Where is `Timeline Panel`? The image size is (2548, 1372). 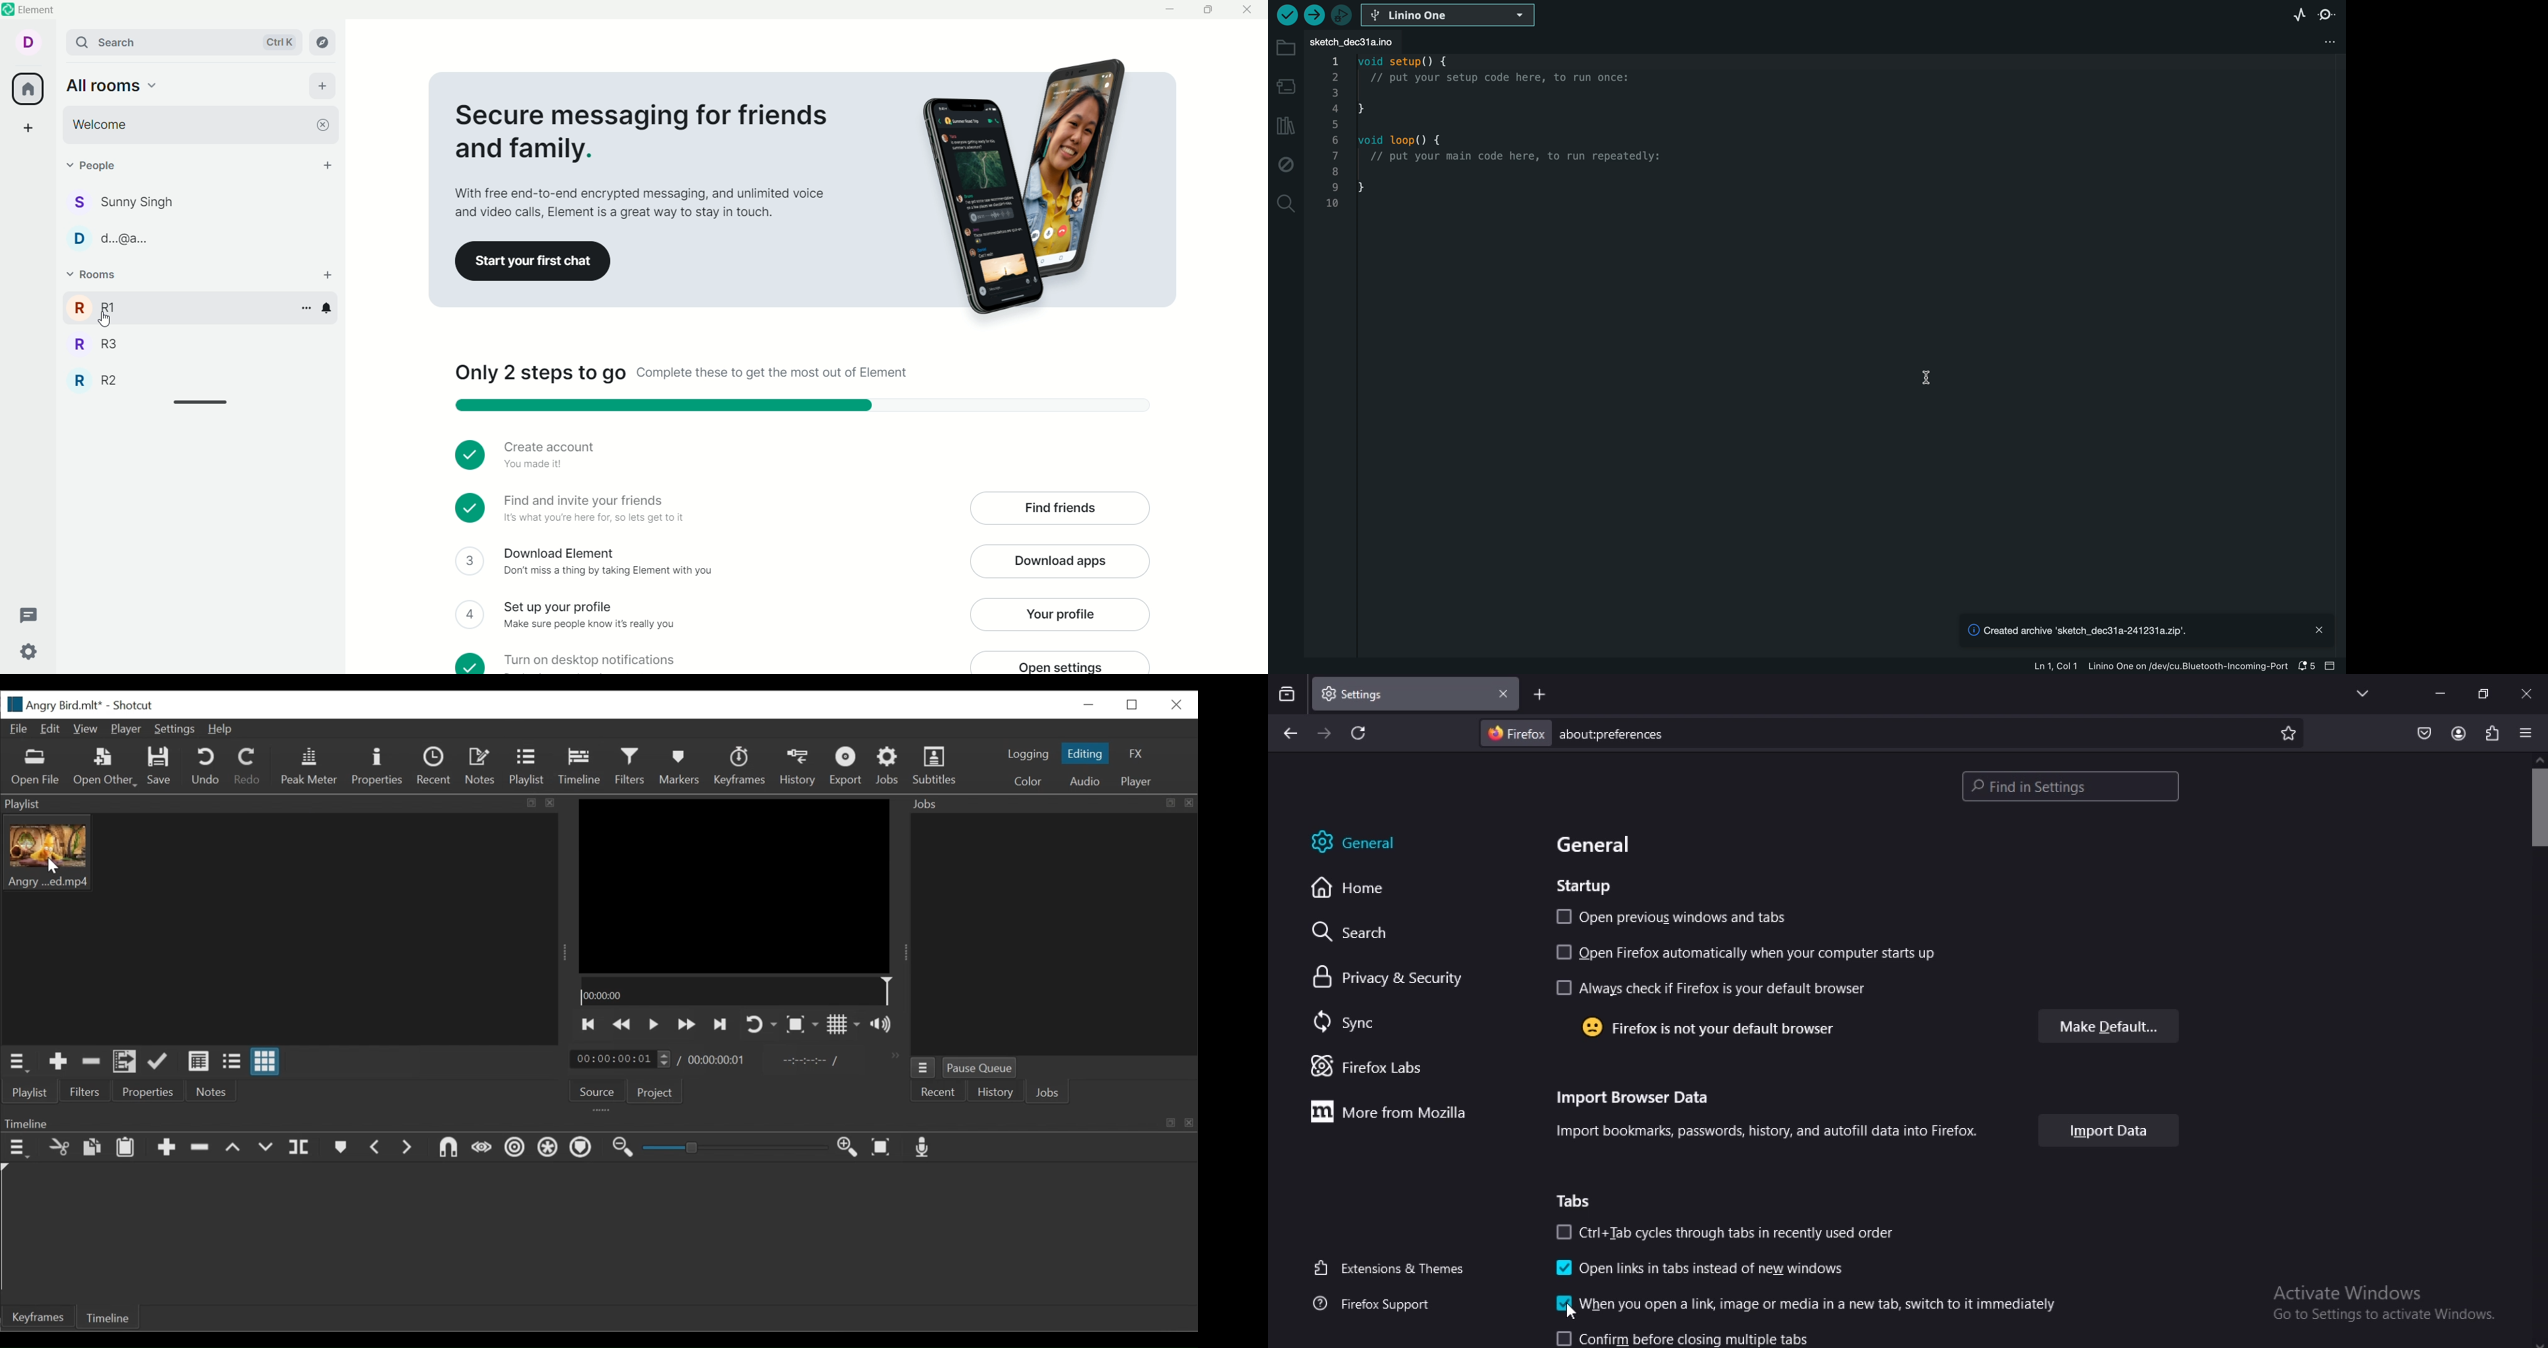
Timeline Panel is located at coordinates (600, 1120).